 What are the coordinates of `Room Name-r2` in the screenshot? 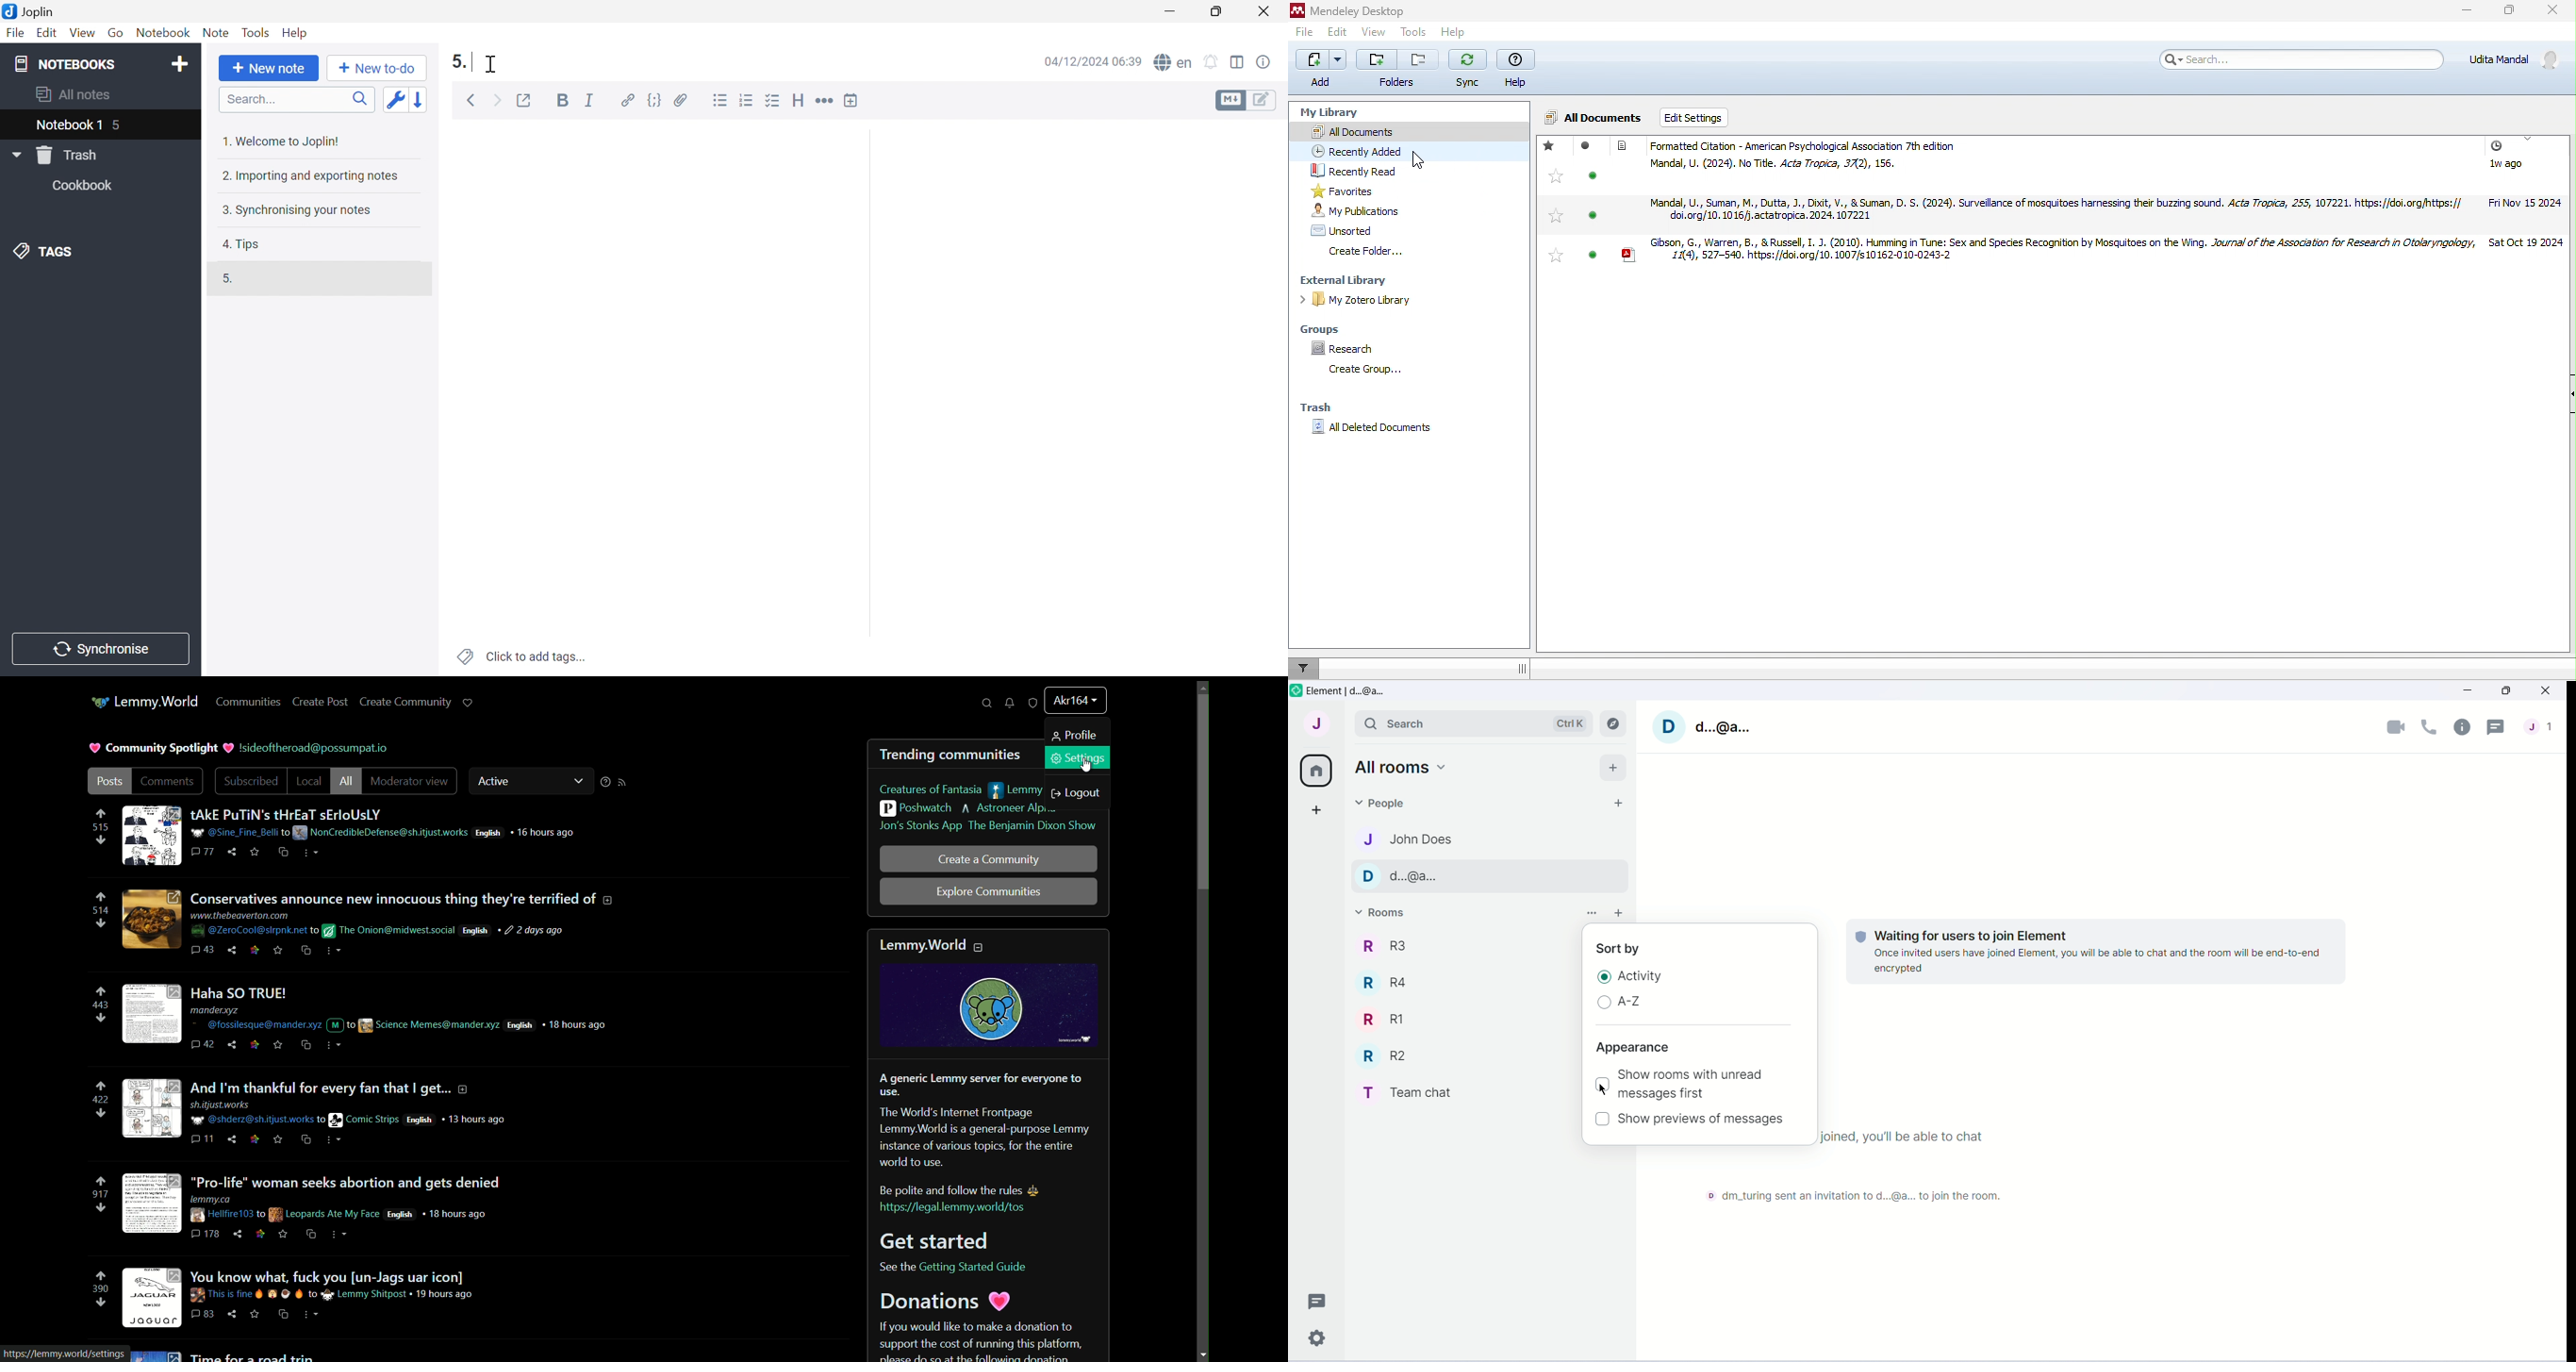 It's located at (1387, 1057).